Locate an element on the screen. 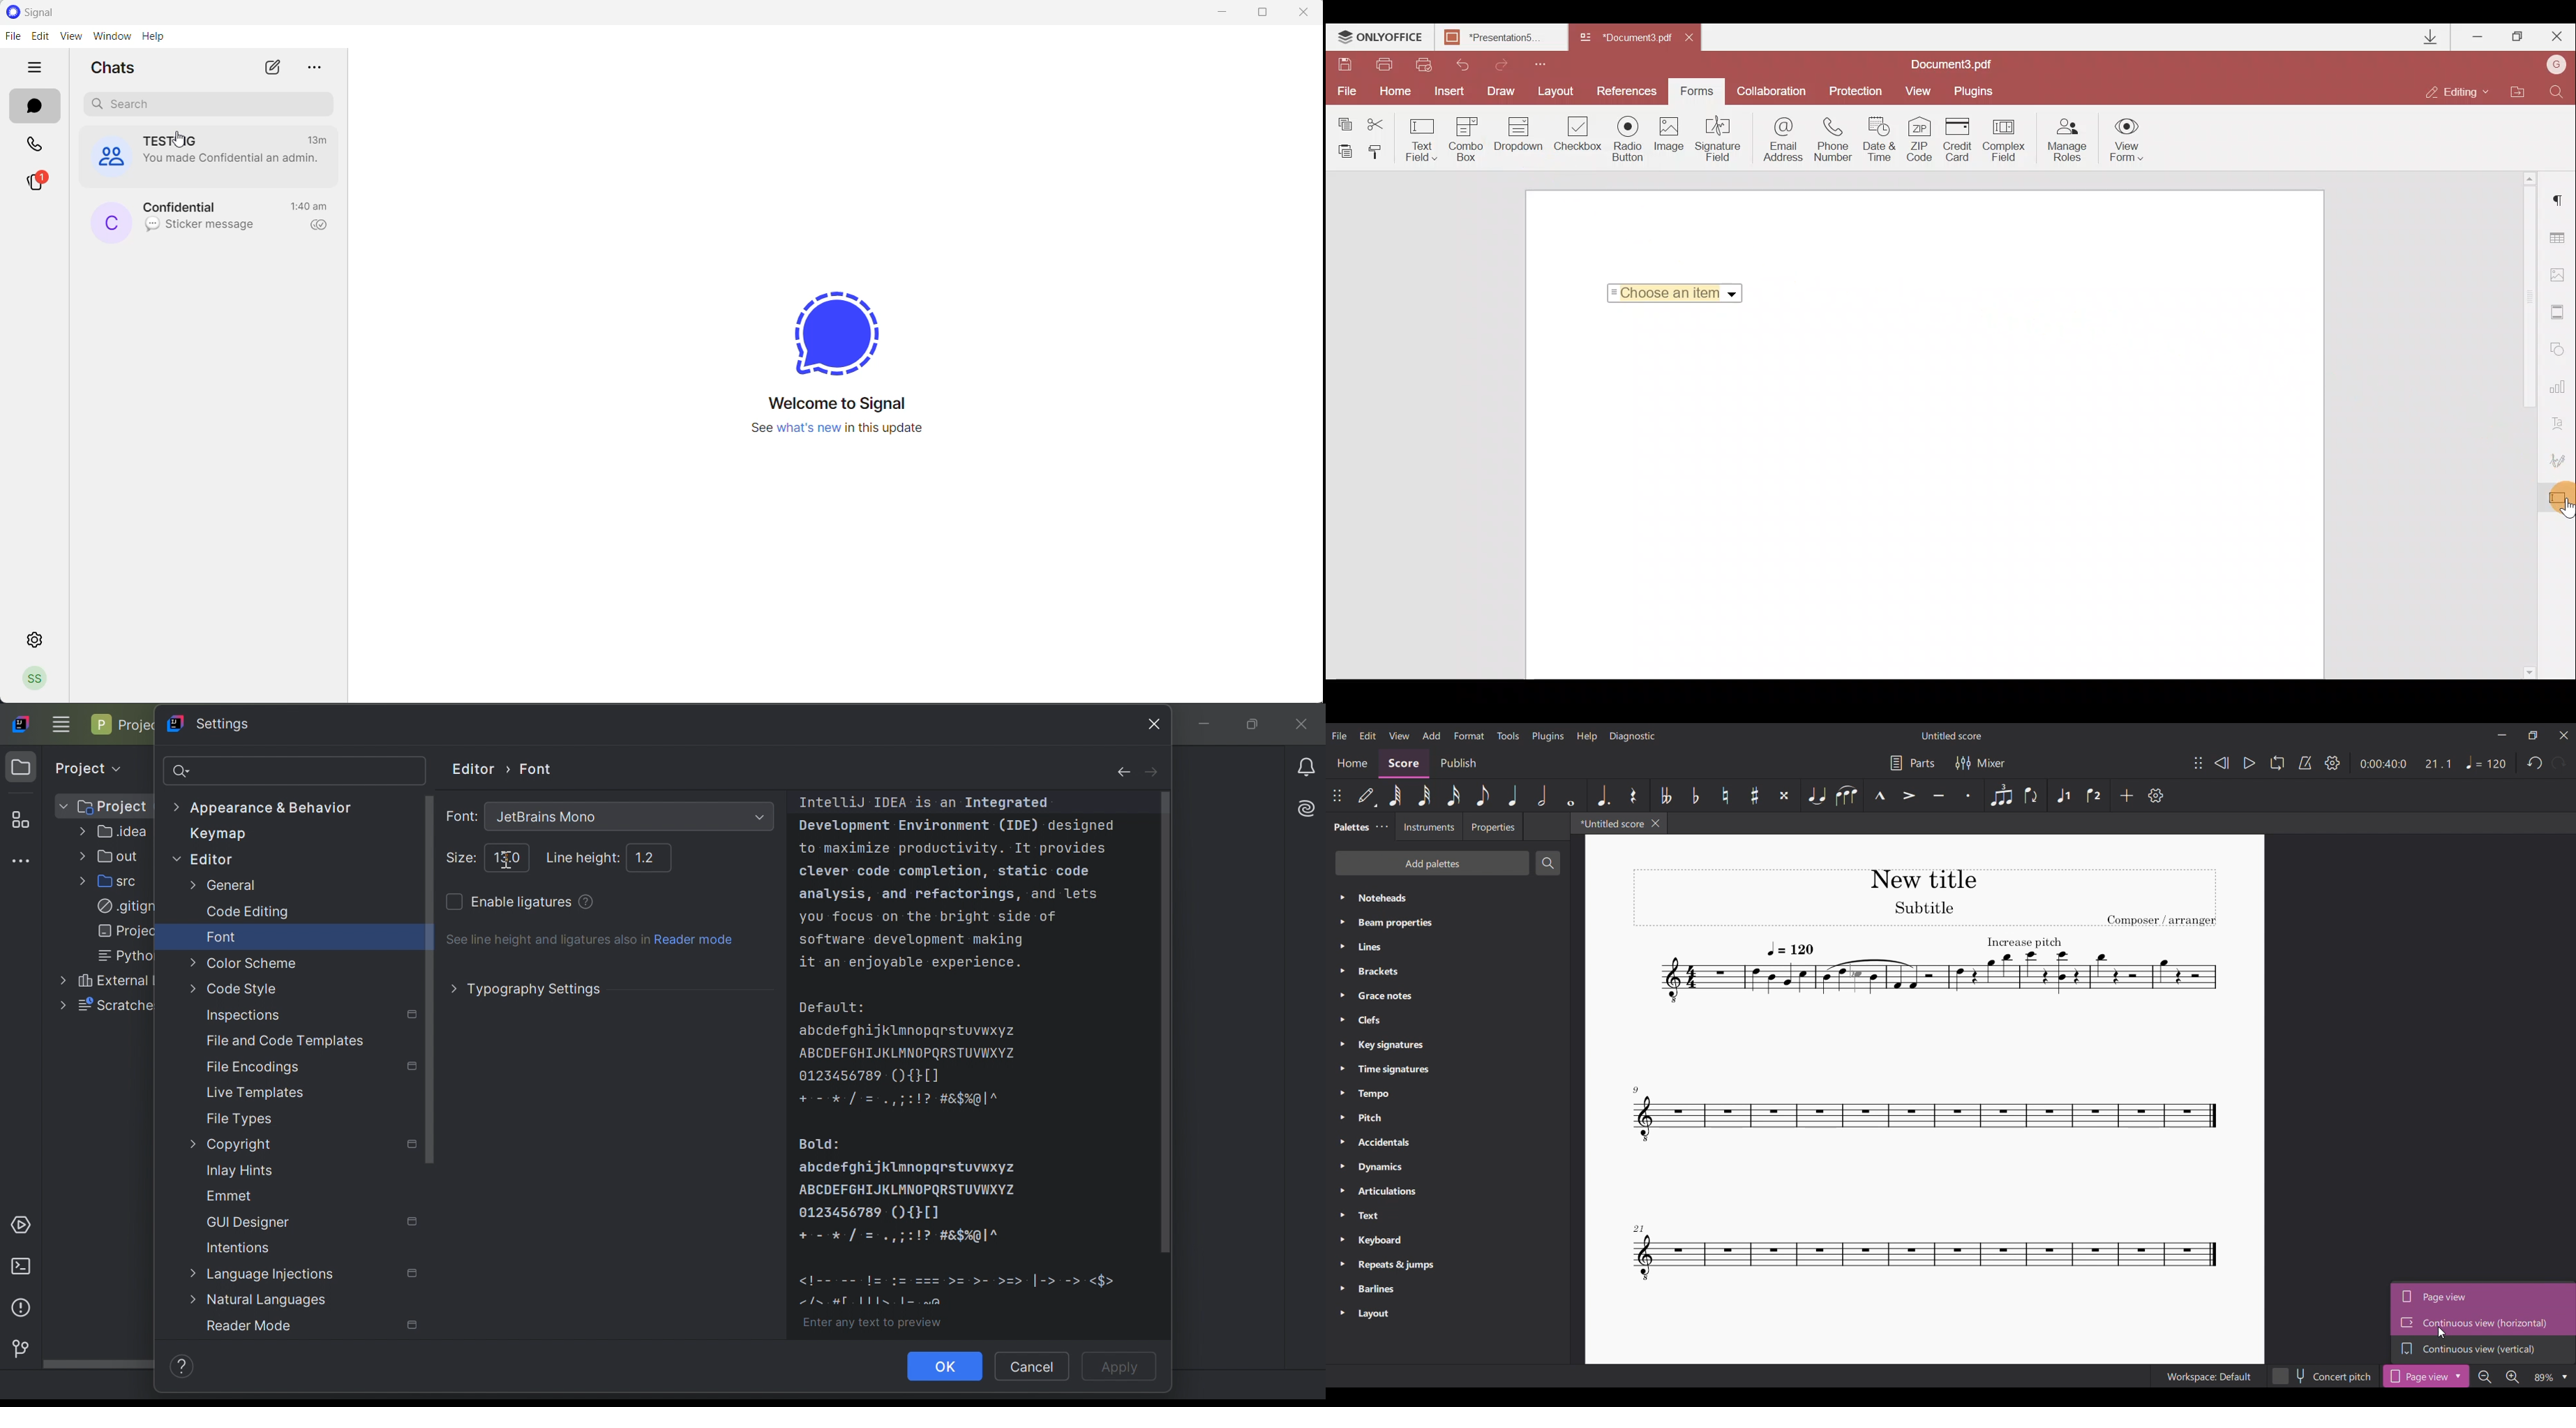  Color scheme is located at coordinates (244, 962).